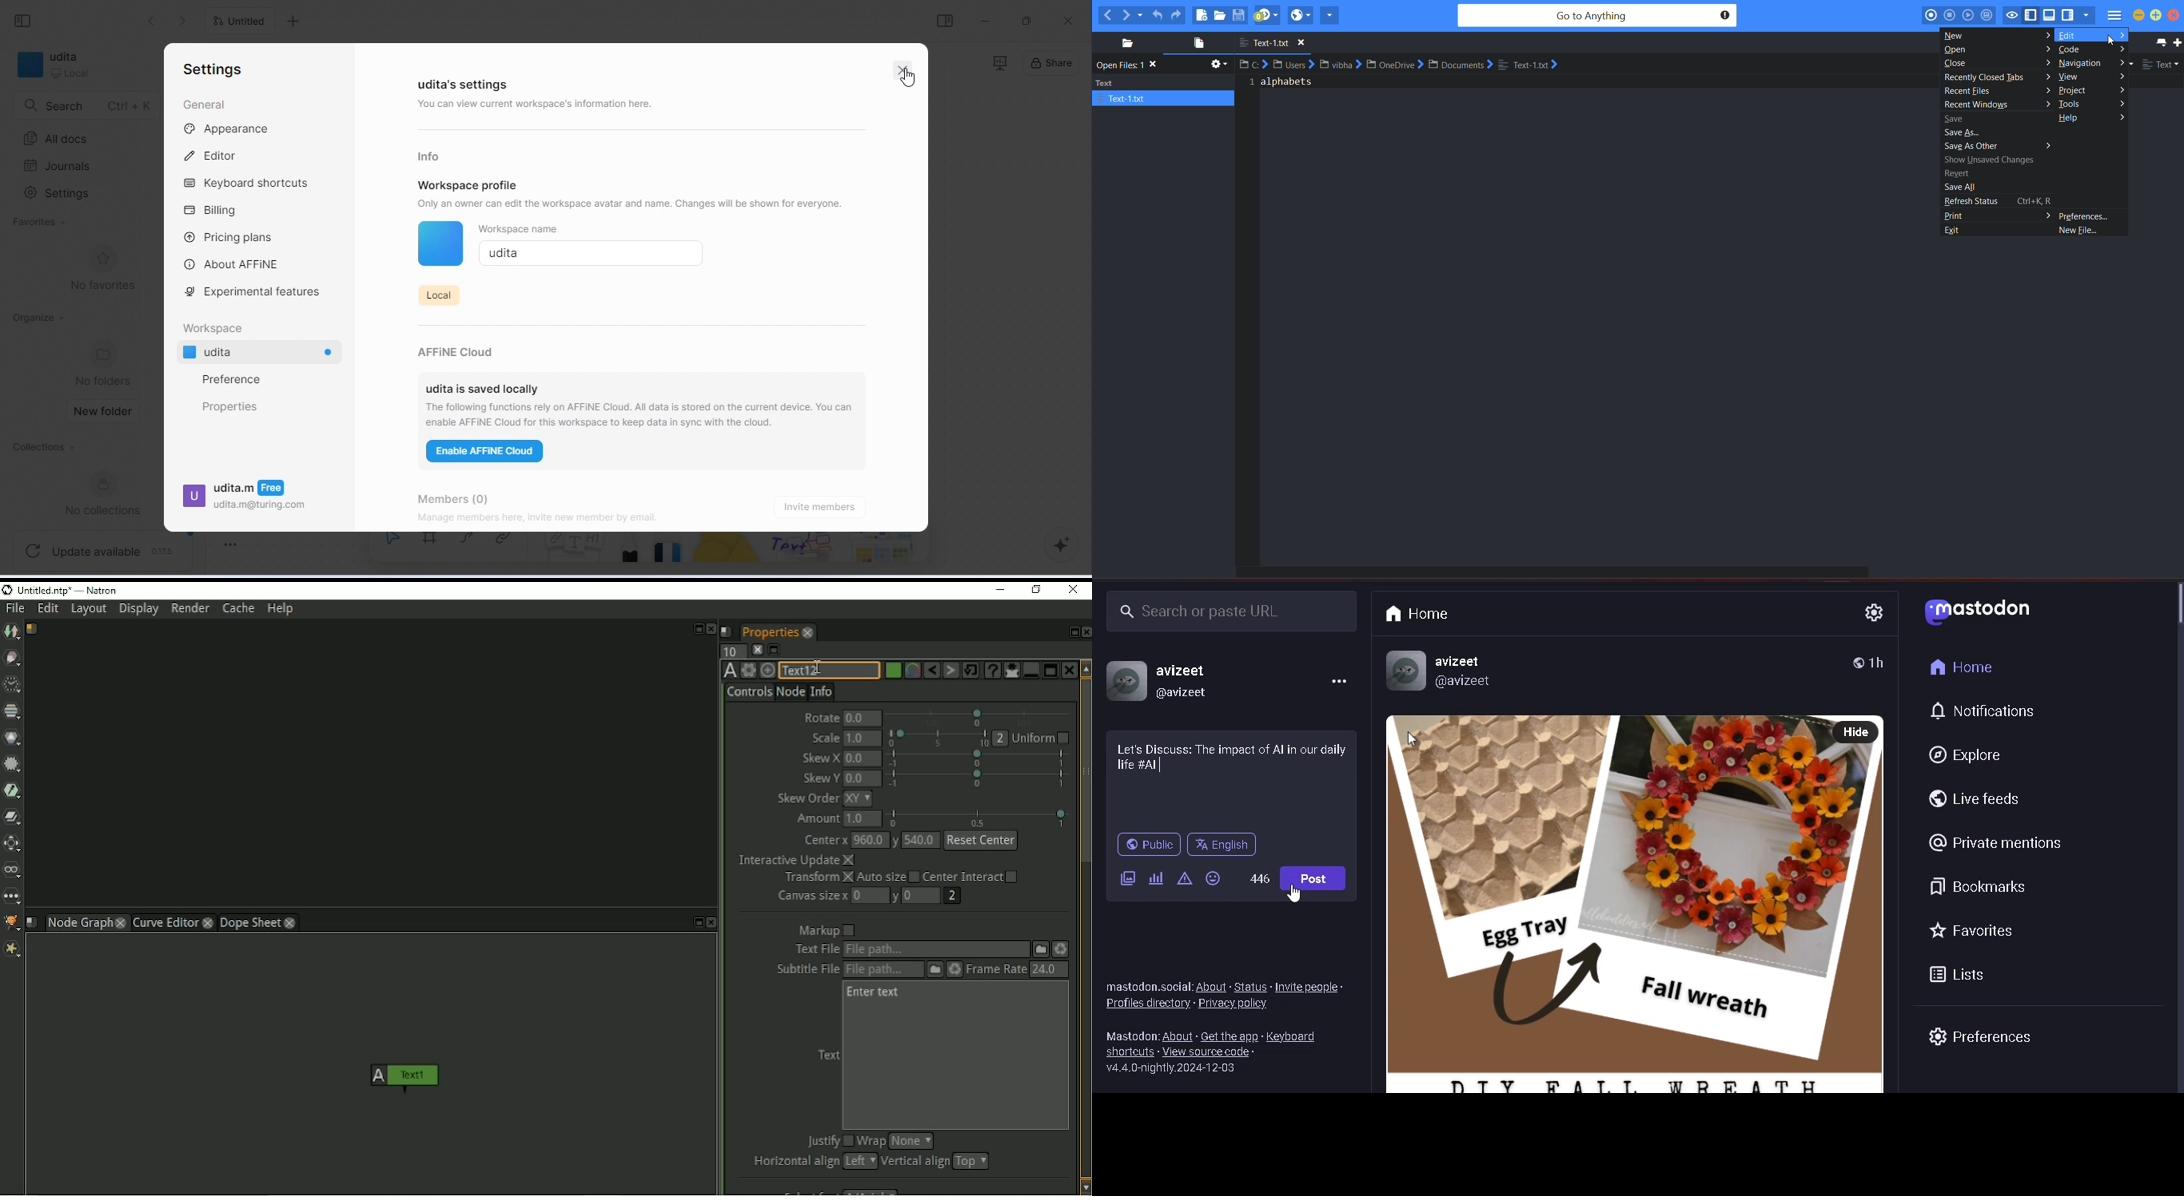 This screenshot has height=1204, width=2184. Describe the element at coordinates (38, 318) in the screenshot. I see `organize` at that location.